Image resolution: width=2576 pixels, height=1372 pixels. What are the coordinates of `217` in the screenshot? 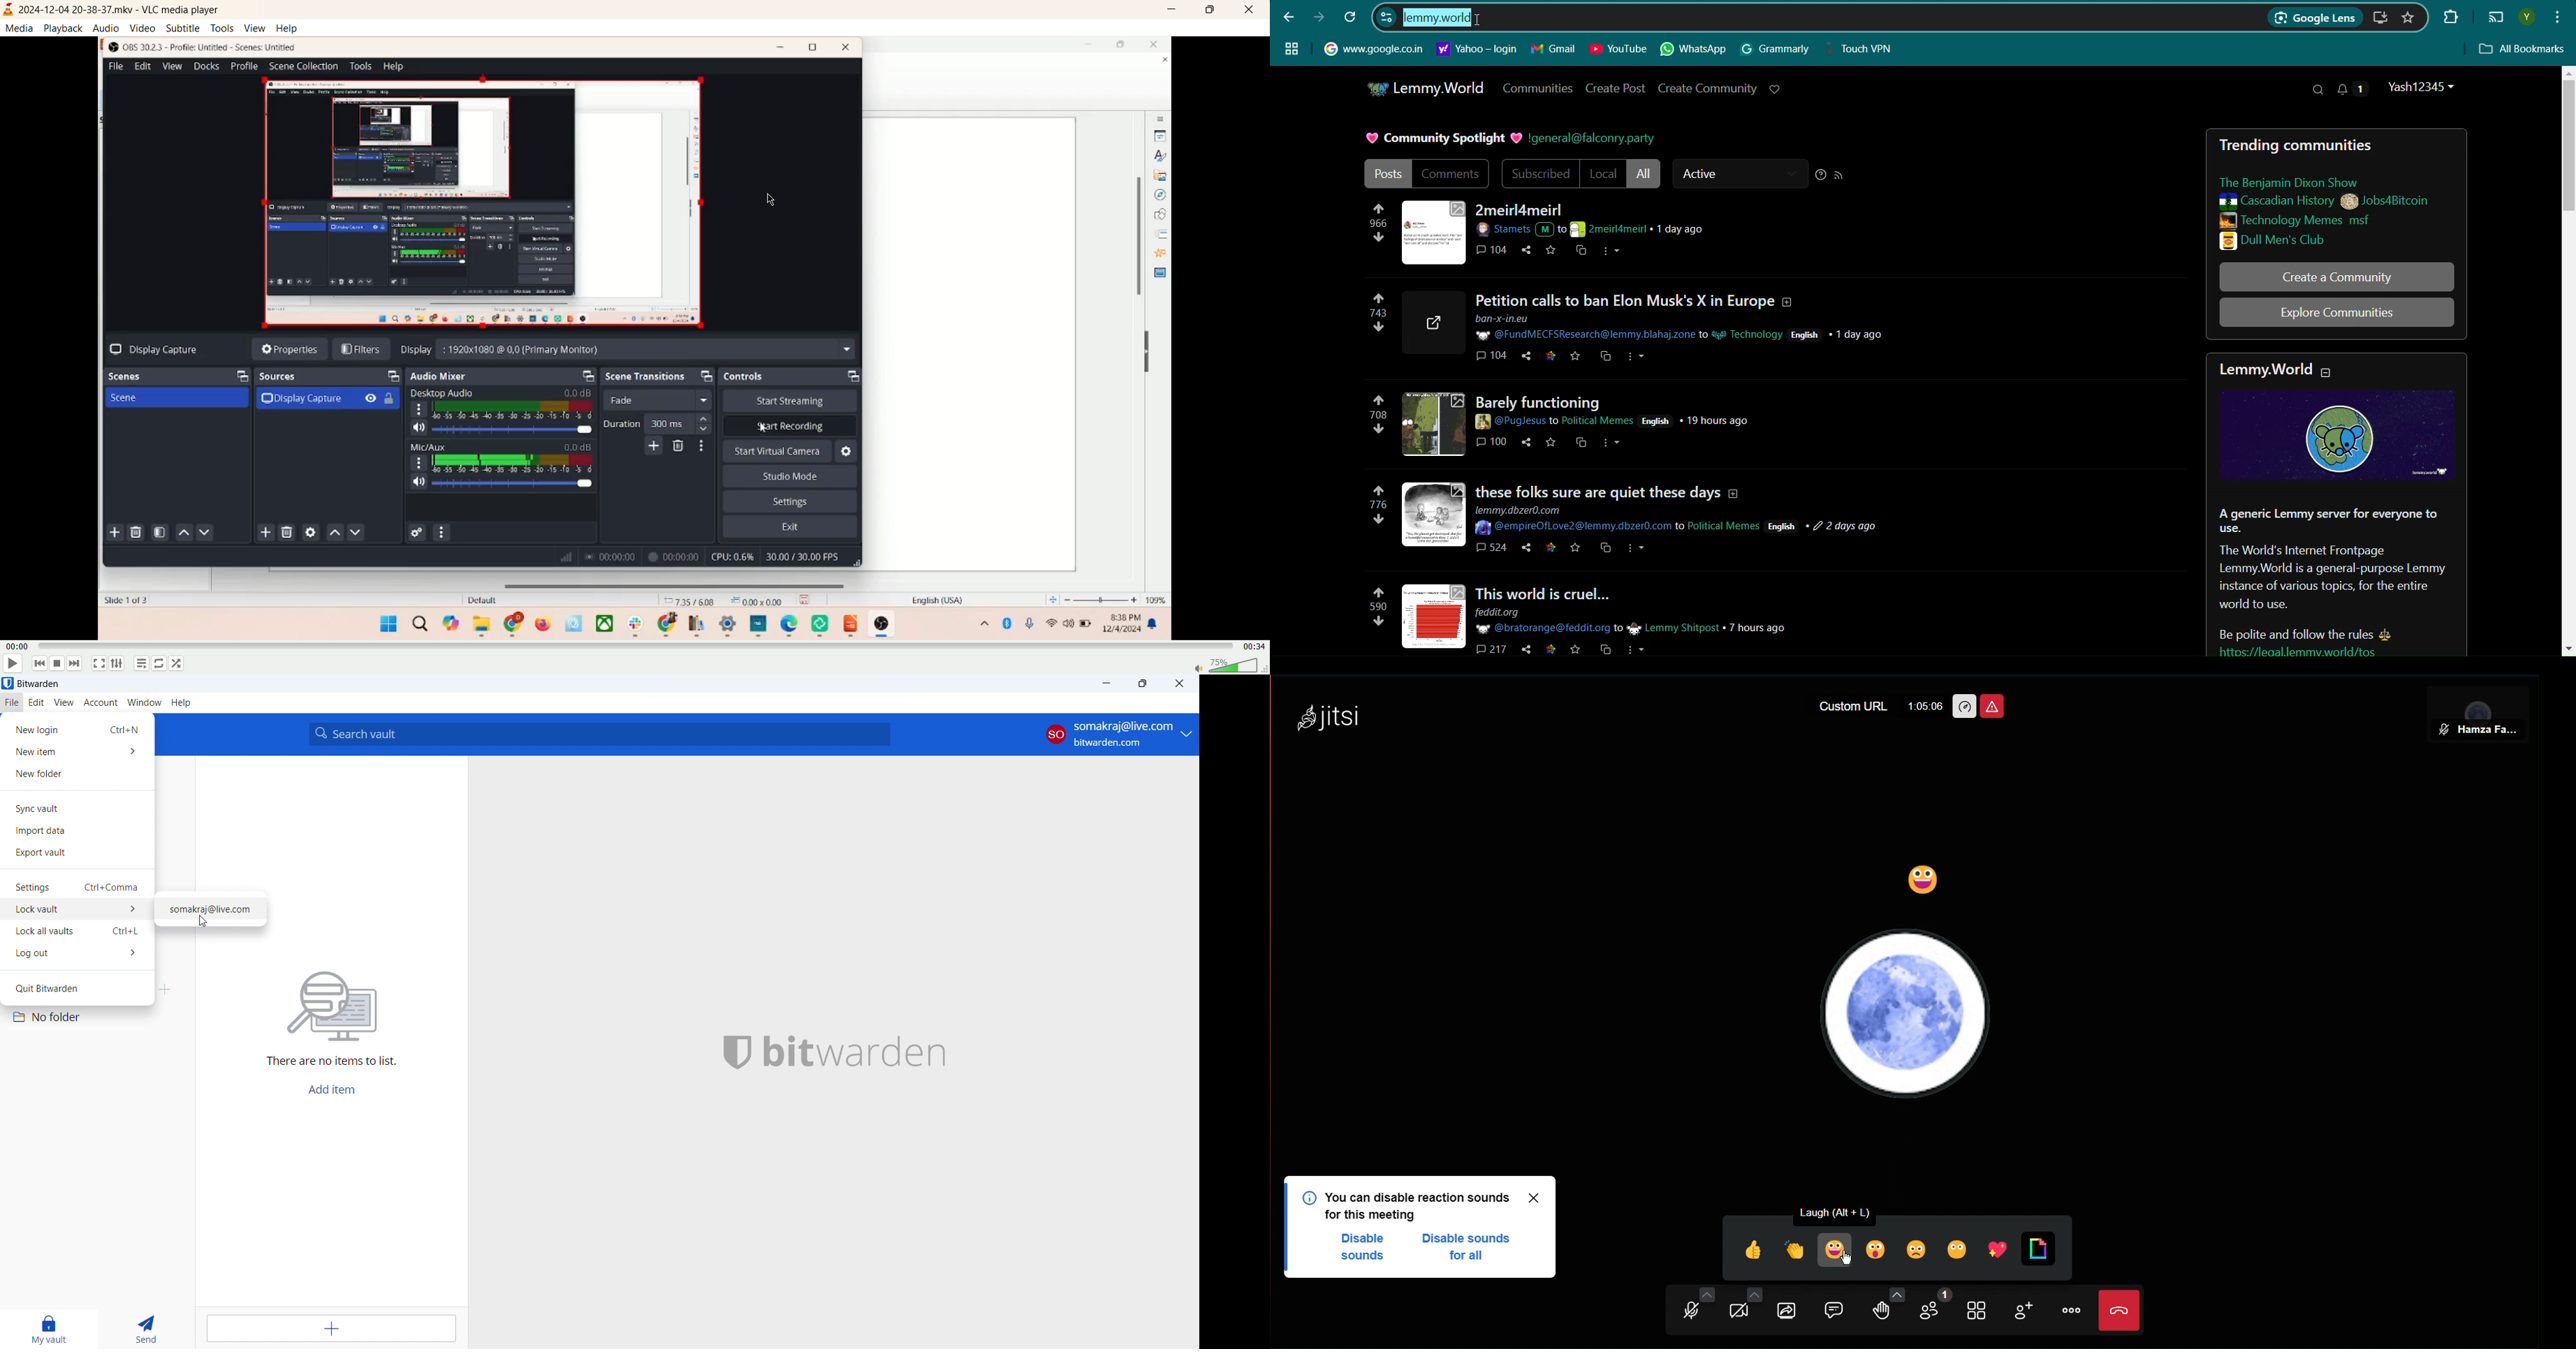 It's located at (1489, 649).